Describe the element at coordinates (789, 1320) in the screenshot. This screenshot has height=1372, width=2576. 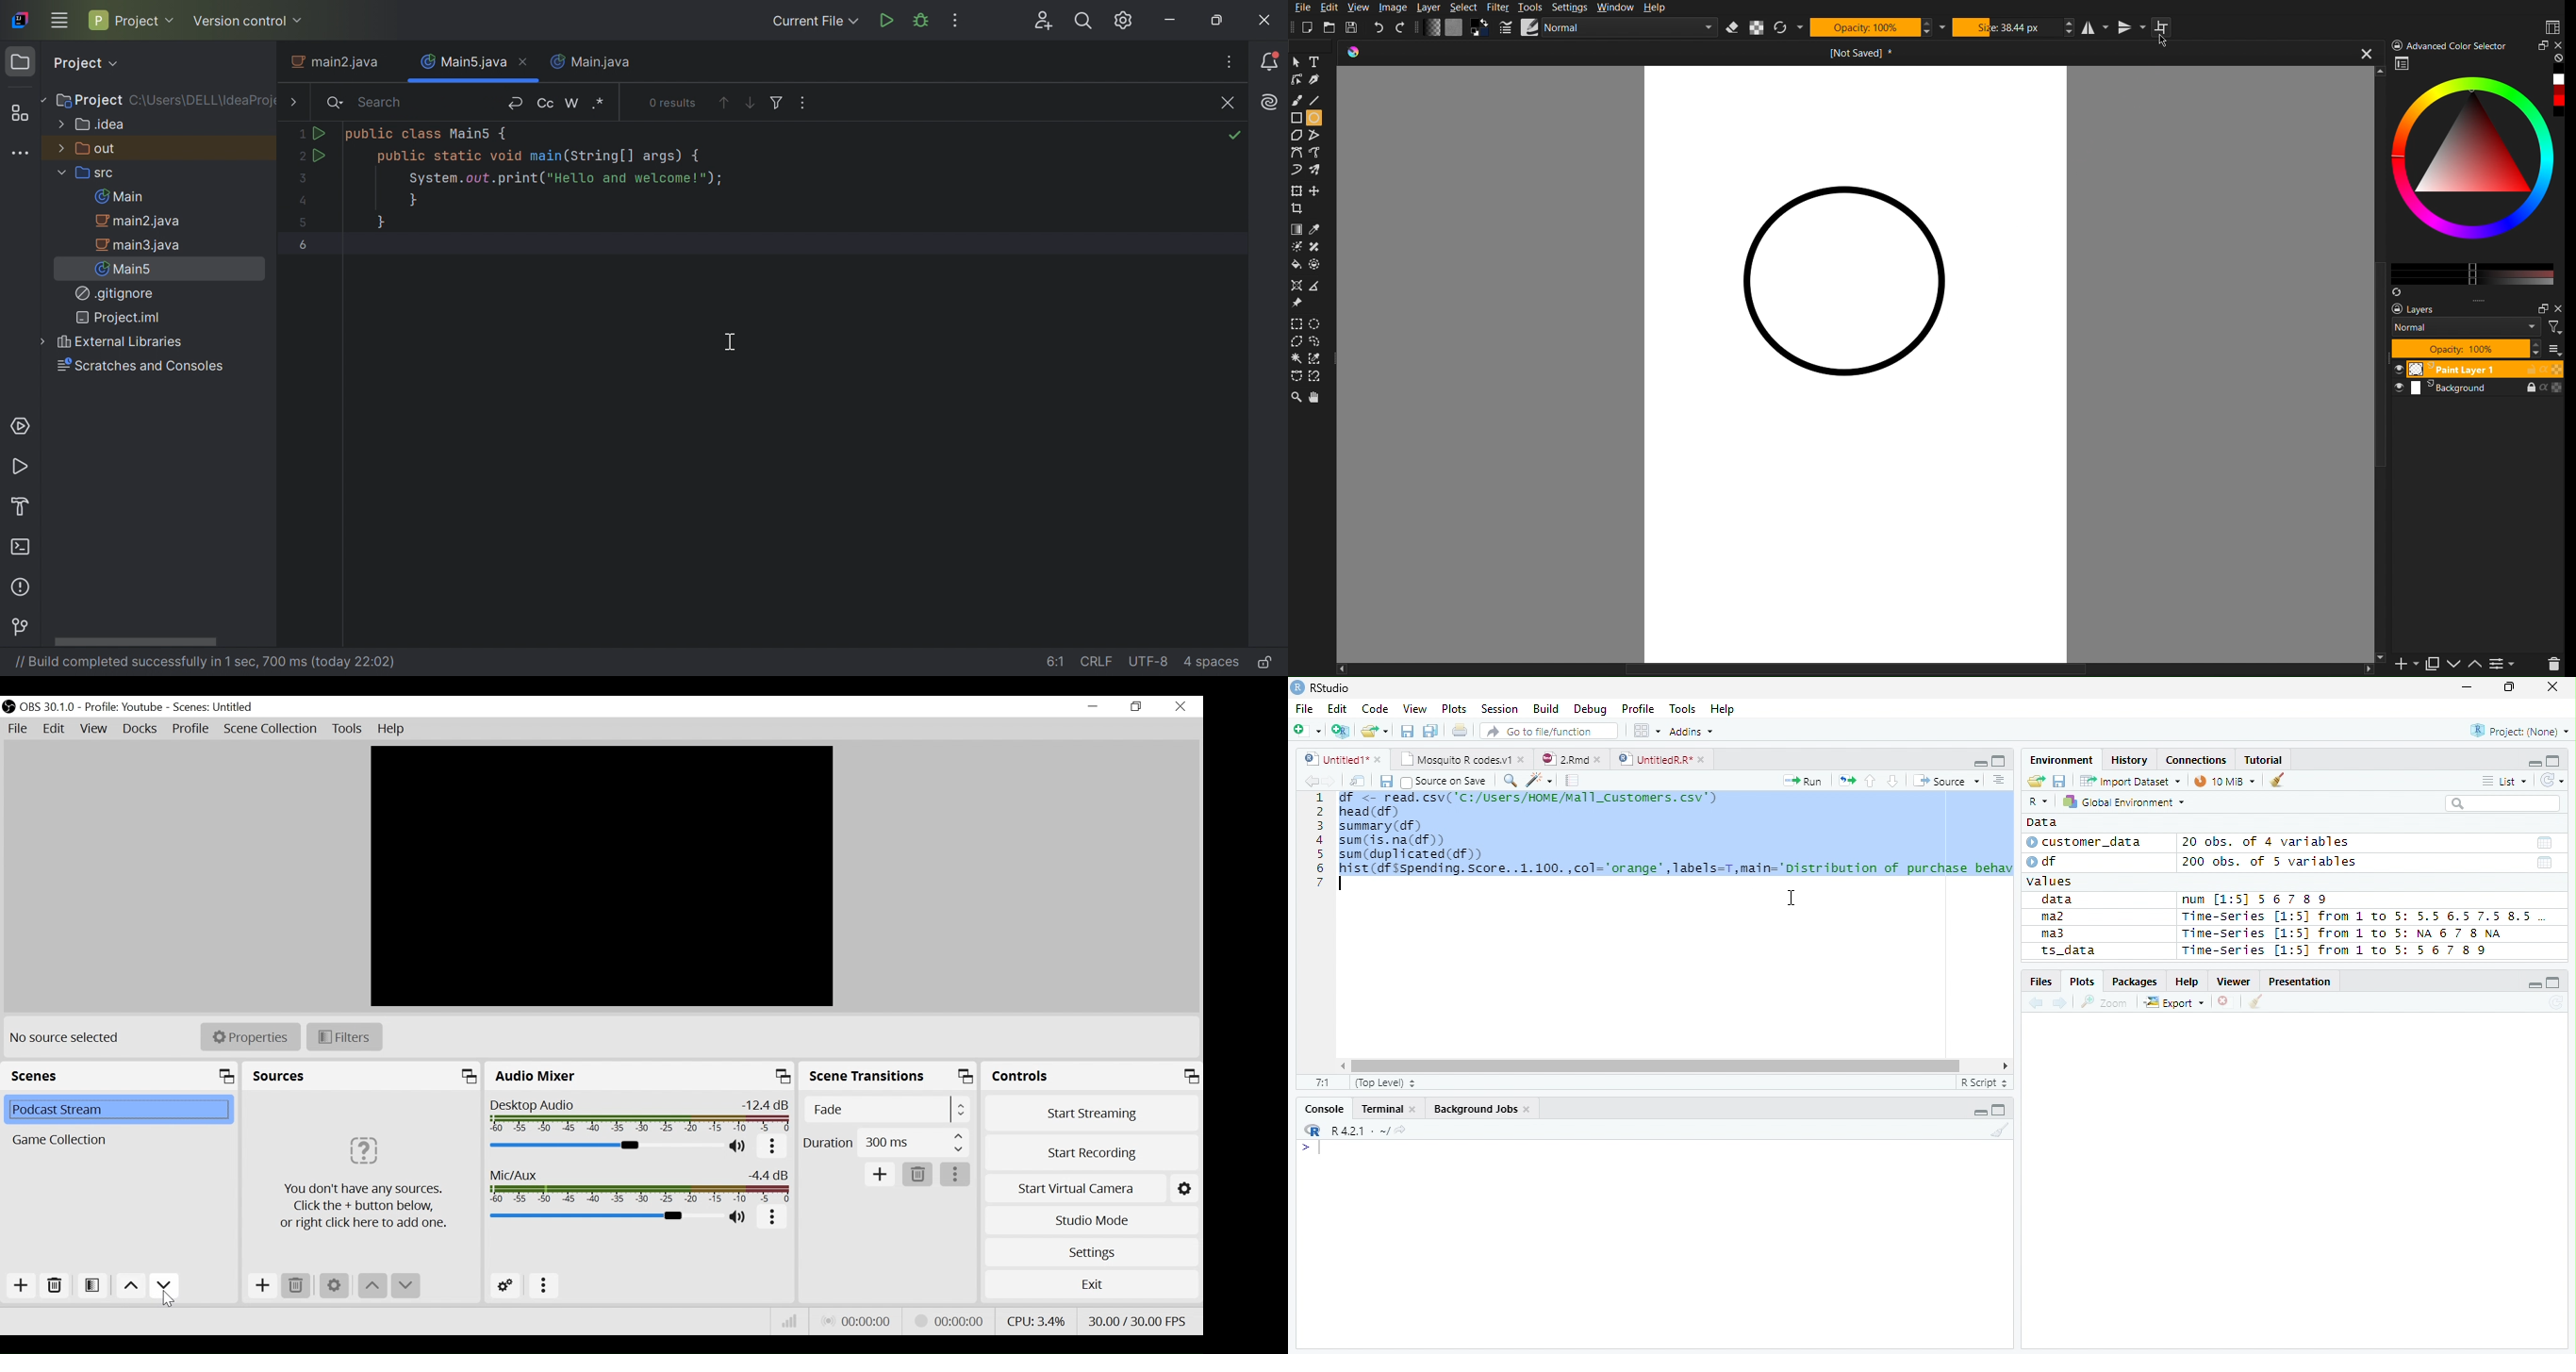
I see `Bitrate` at that location.